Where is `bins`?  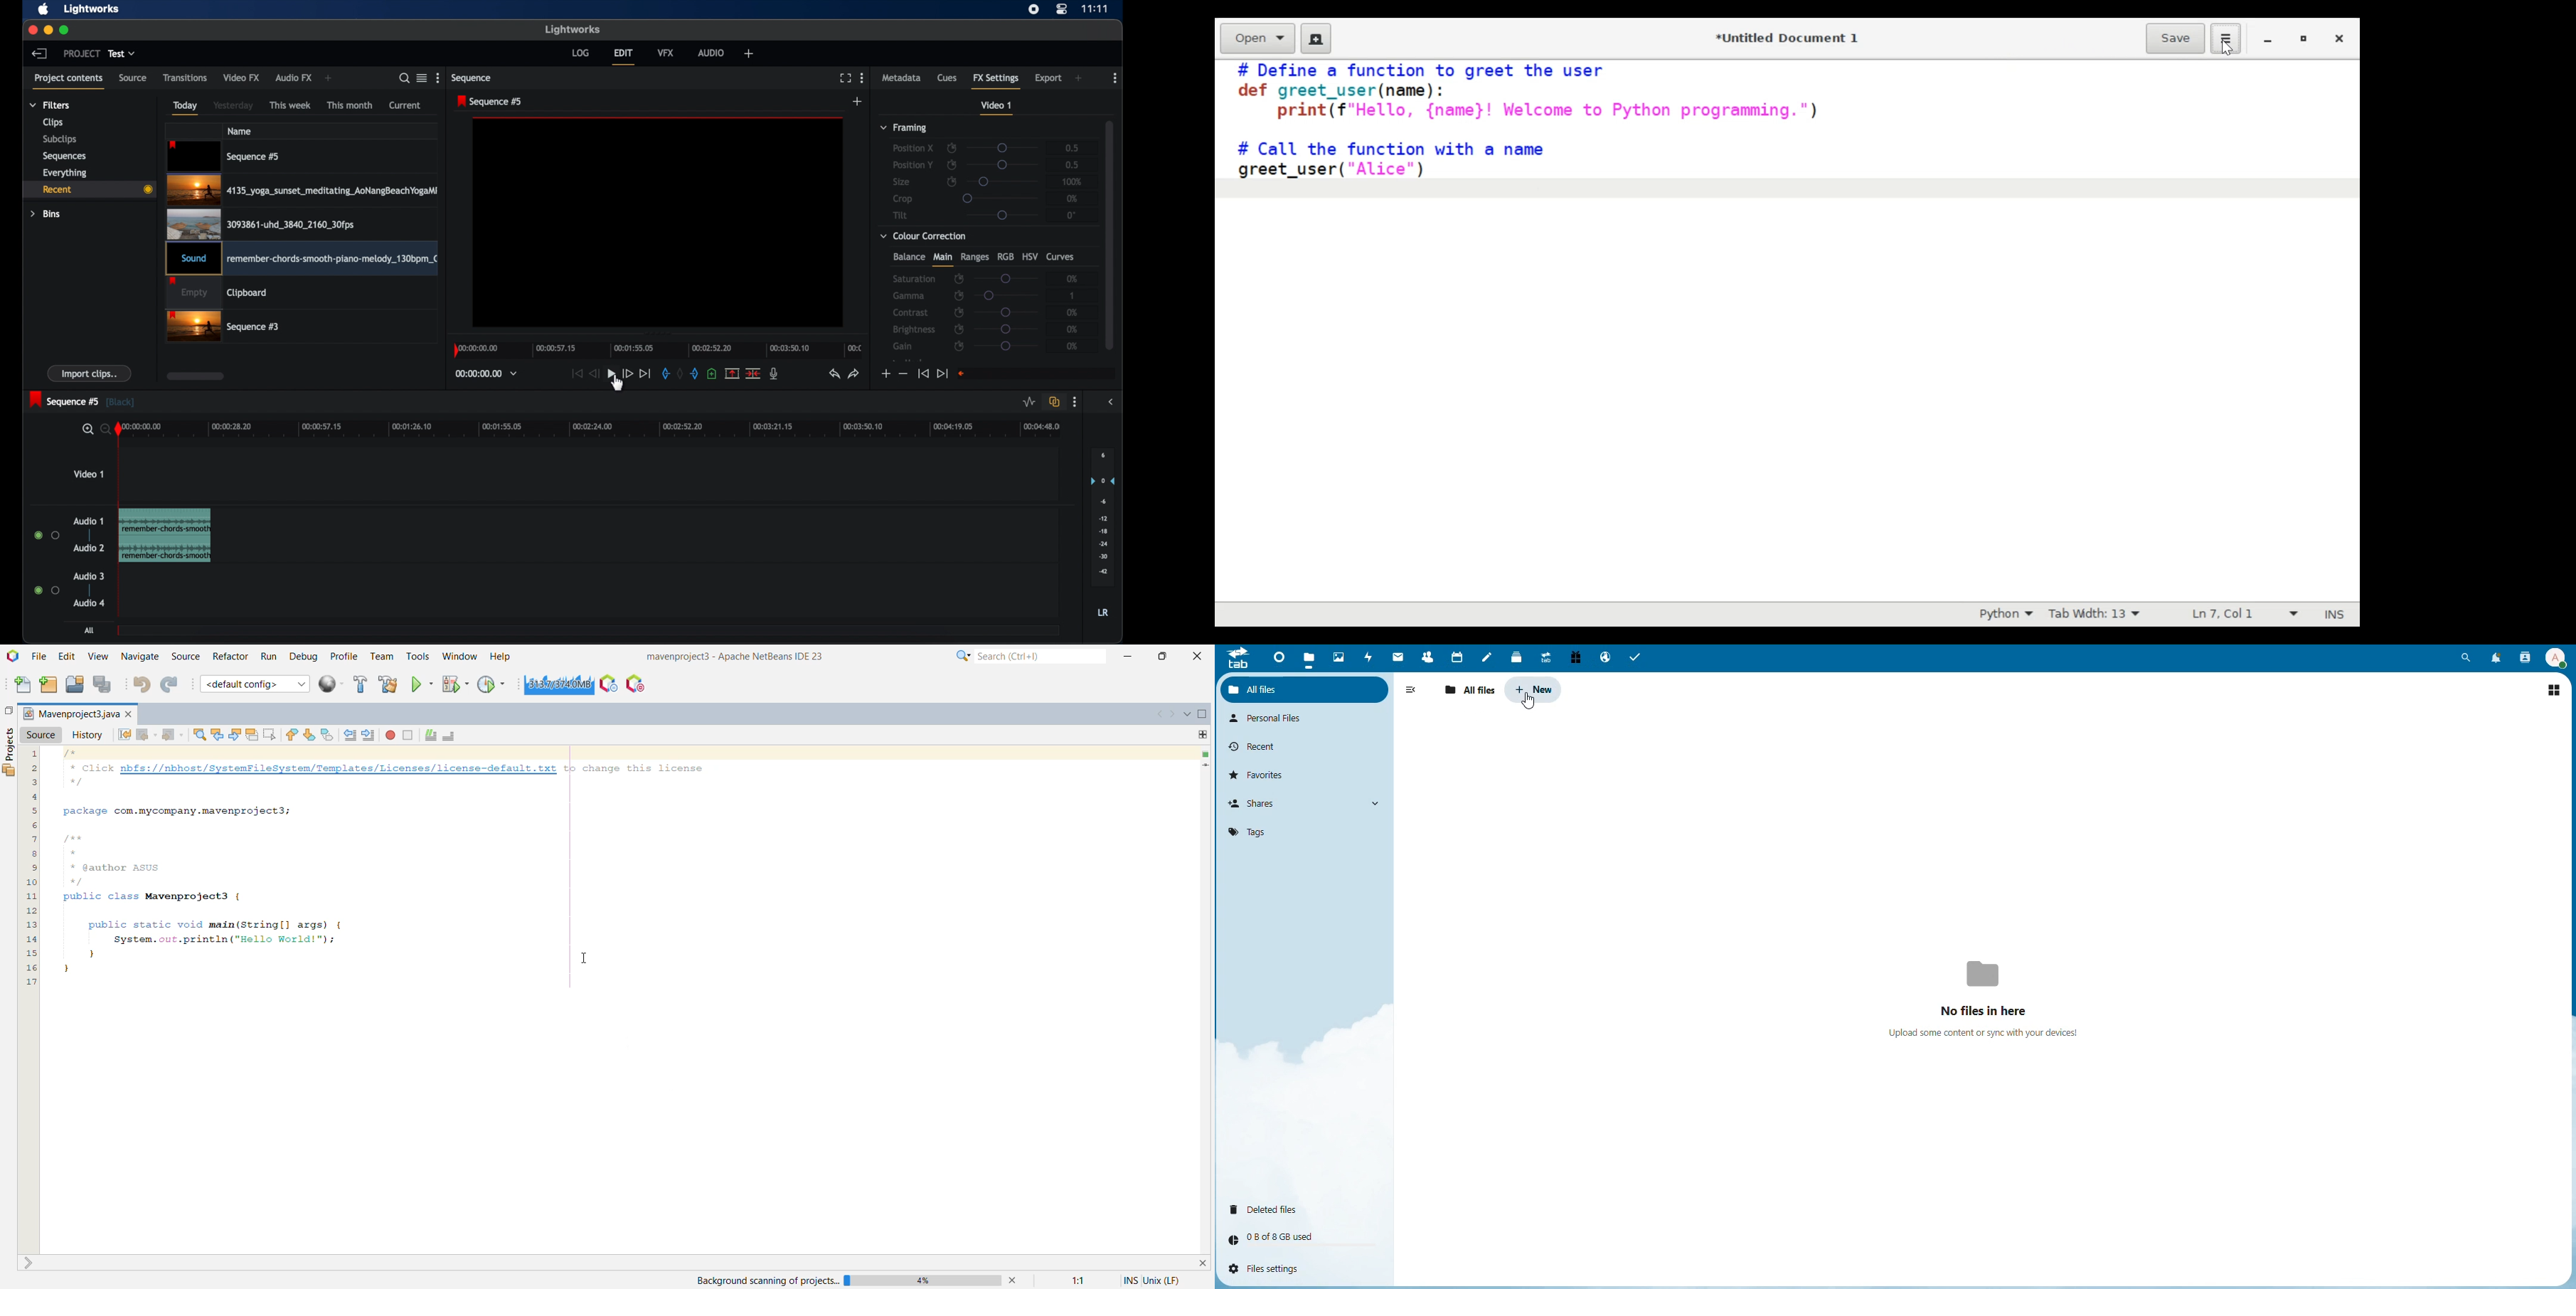 bins is located at coordinates (46, 214).